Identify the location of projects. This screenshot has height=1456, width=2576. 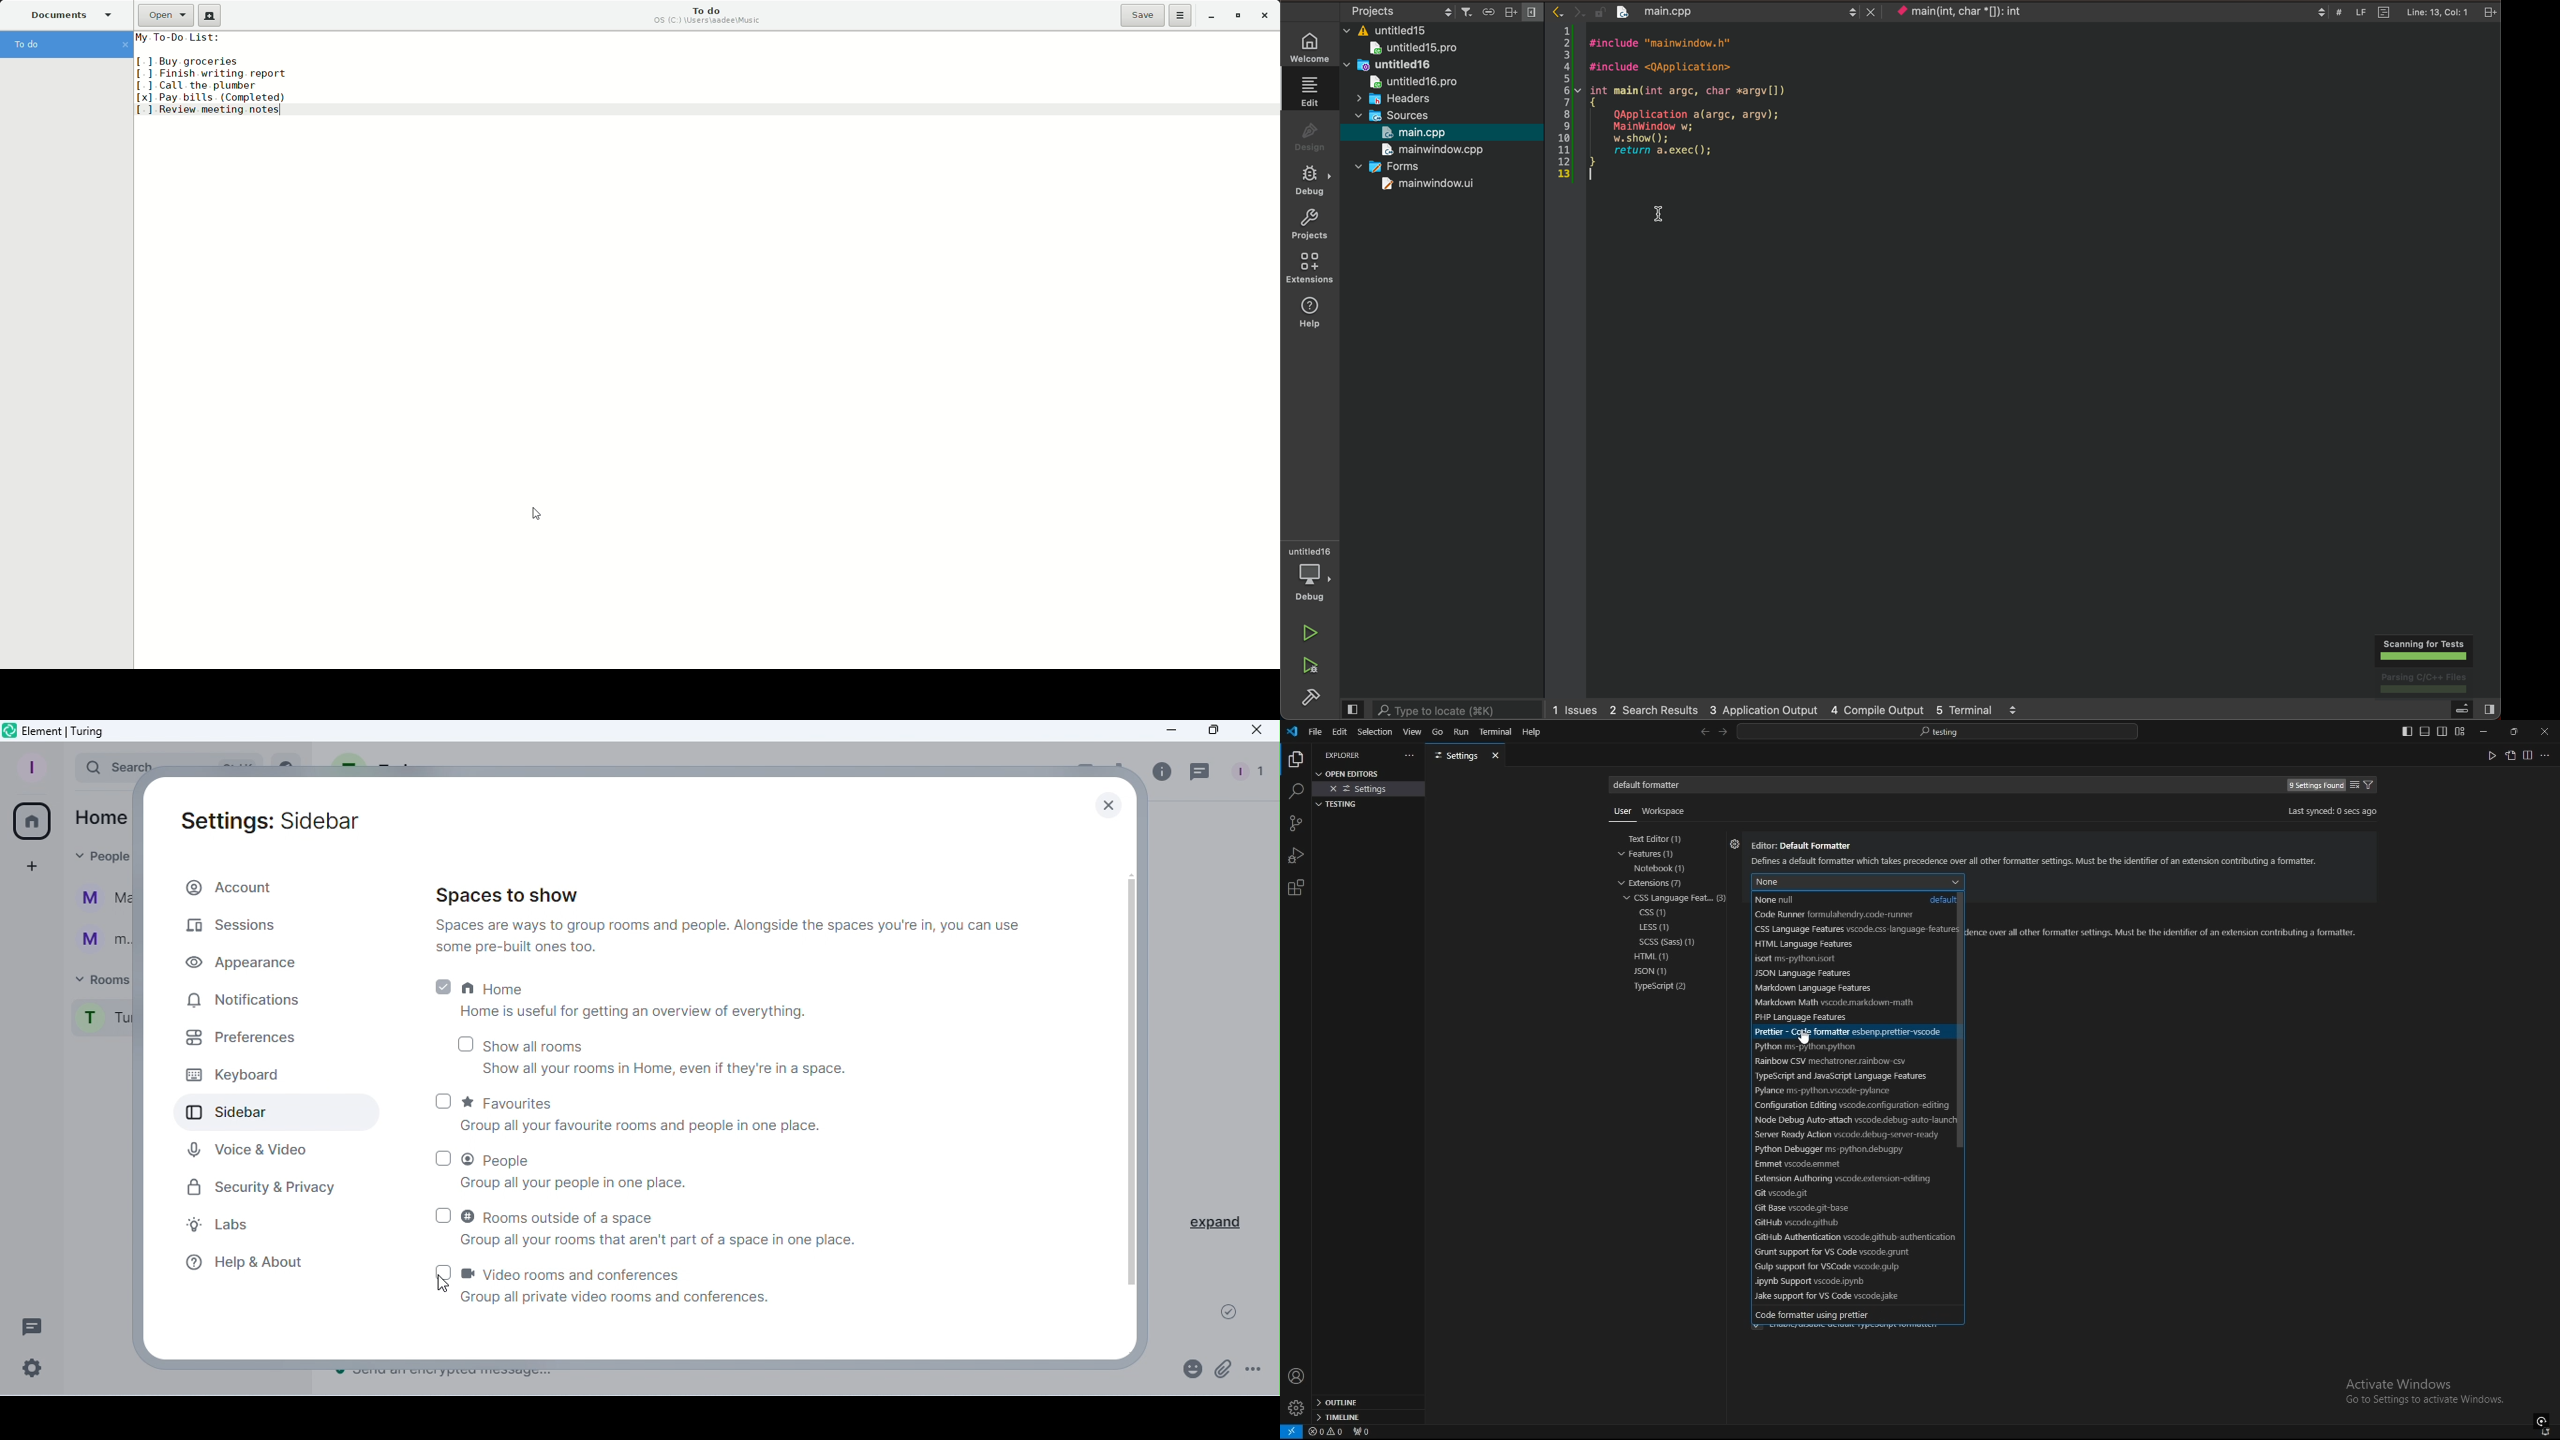
(1315, 227).